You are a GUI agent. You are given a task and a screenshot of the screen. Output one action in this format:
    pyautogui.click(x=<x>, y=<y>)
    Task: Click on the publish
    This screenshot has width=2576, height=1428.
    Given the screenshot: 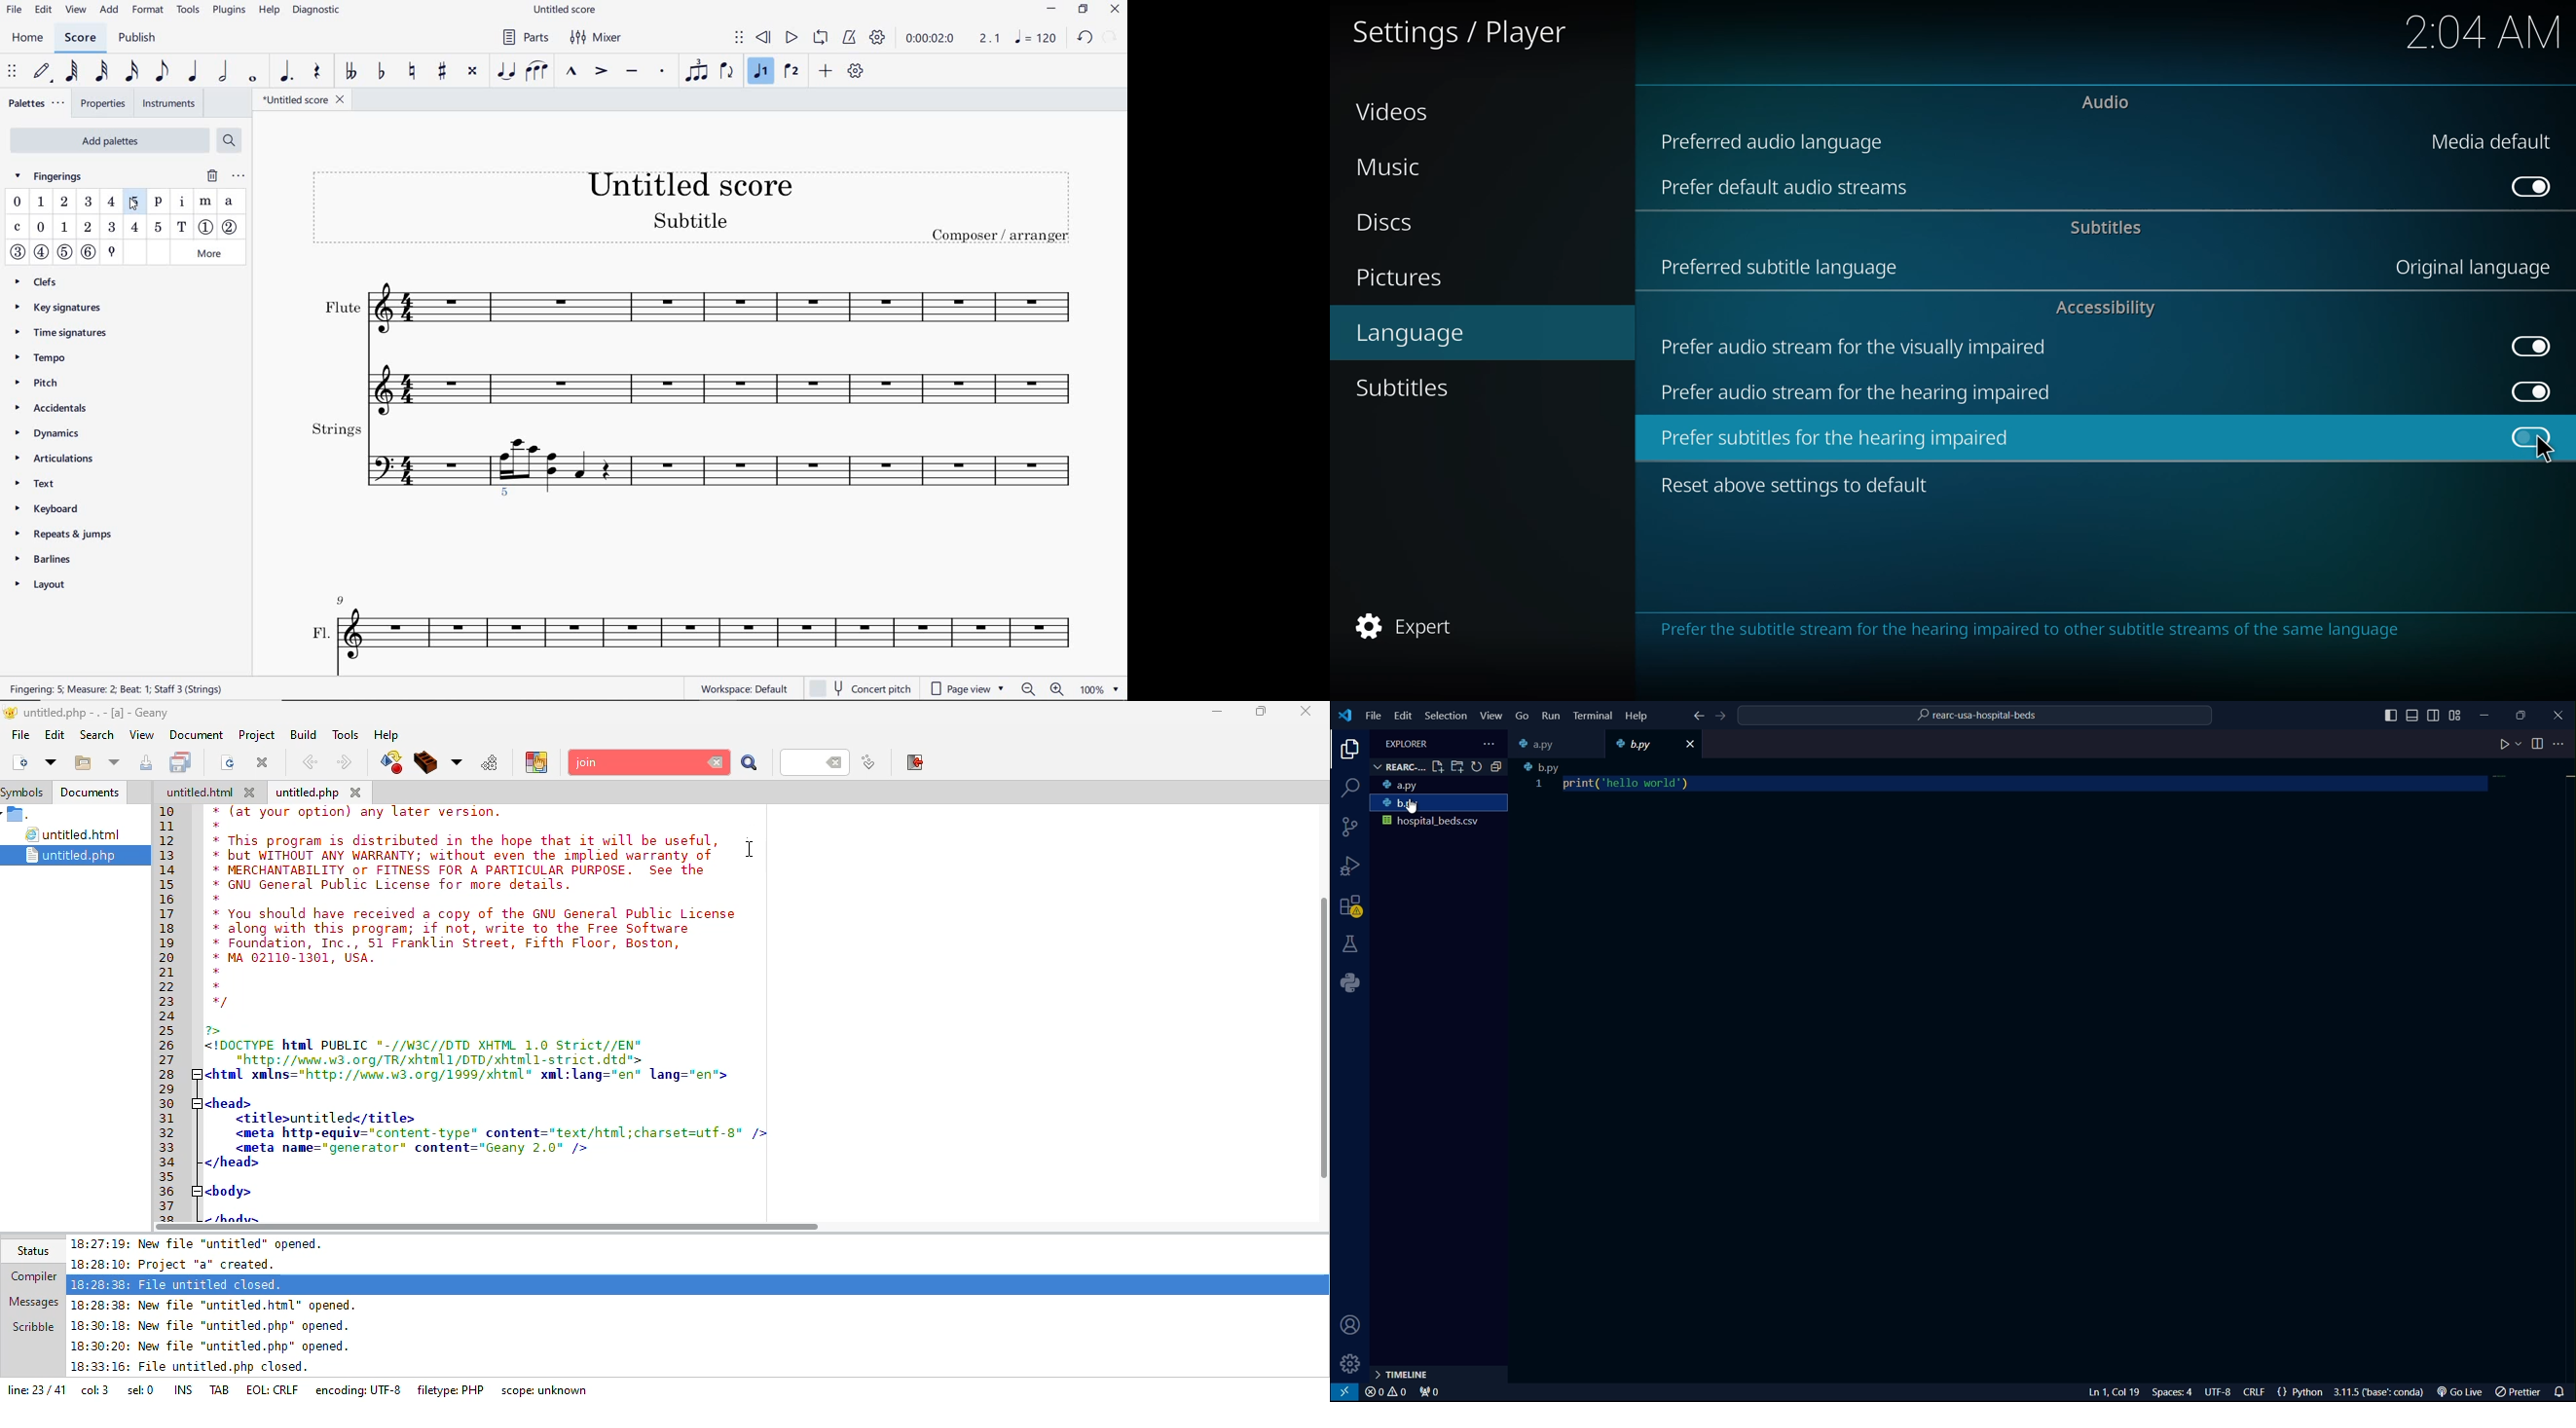 What is the action you would take?
    pyautogui.click(x=142, y=38)
    